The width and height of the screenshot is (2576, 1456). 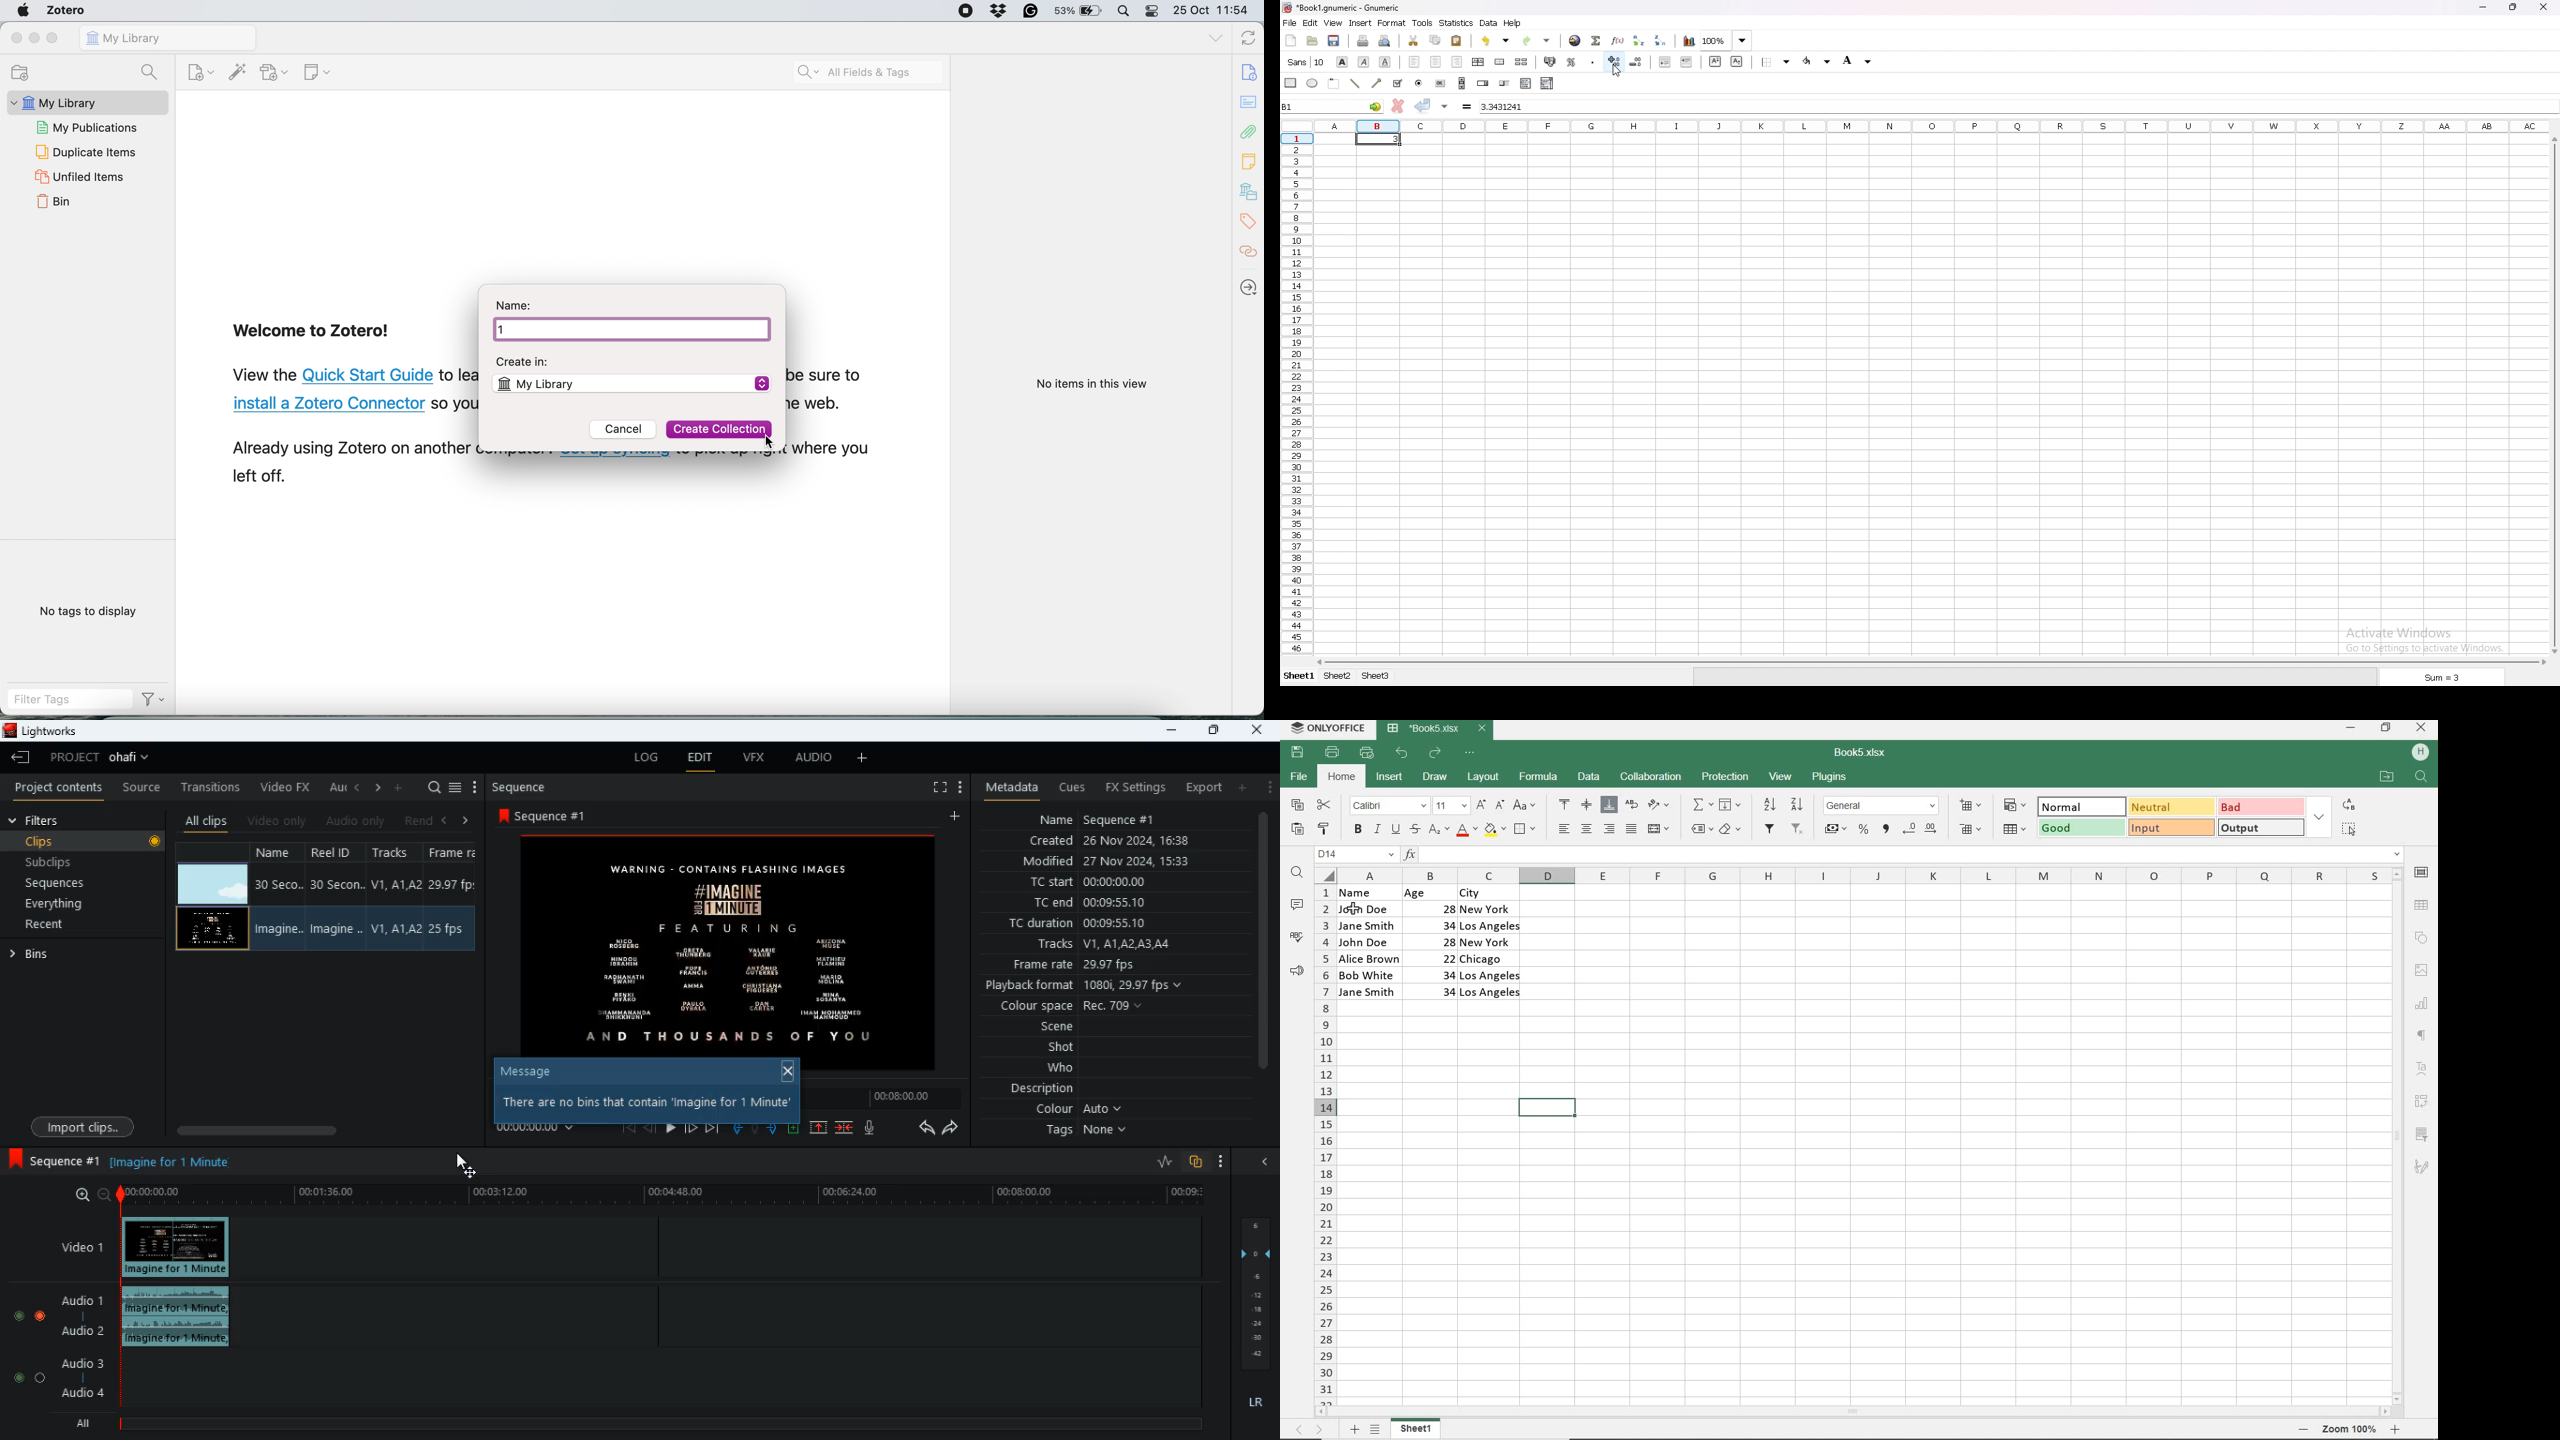 I want to click on close, so click(x=1268, y=1162).